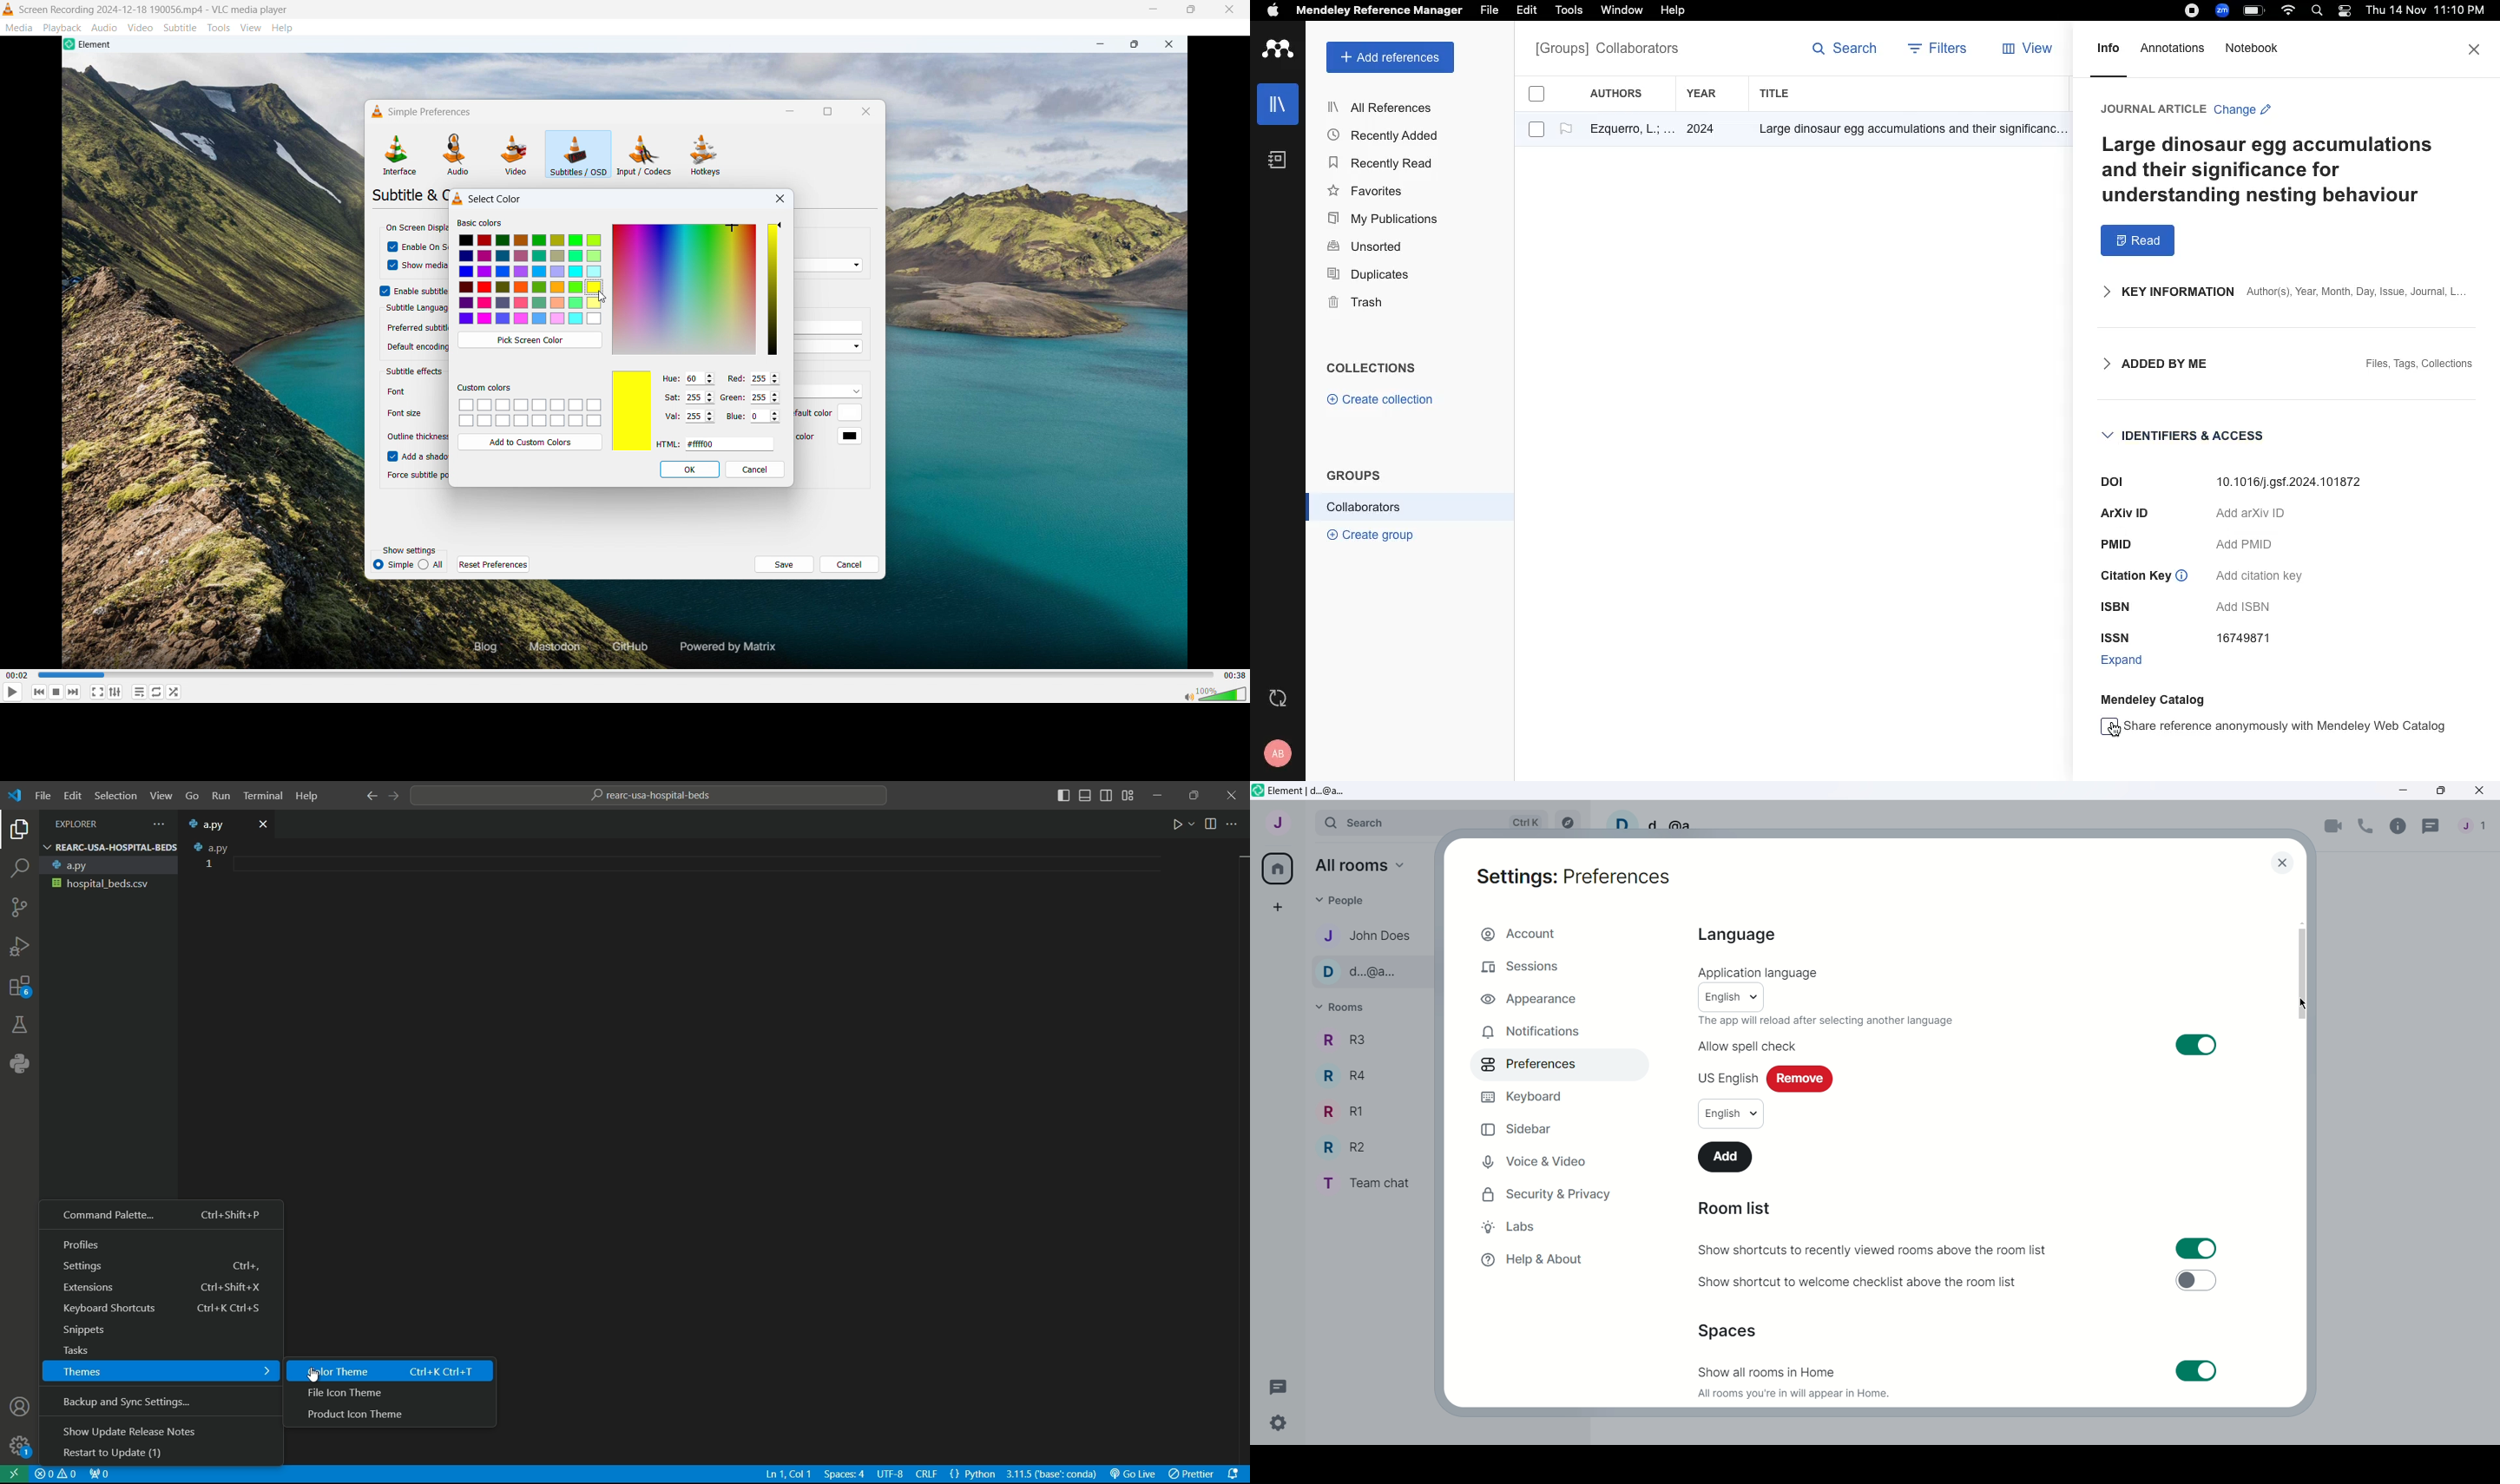 The width and height of the screenshot is (2520, 1484). Describe the element at coordinates (529, 340) in the screenshot. I see `Pick screen colour ` at that location.